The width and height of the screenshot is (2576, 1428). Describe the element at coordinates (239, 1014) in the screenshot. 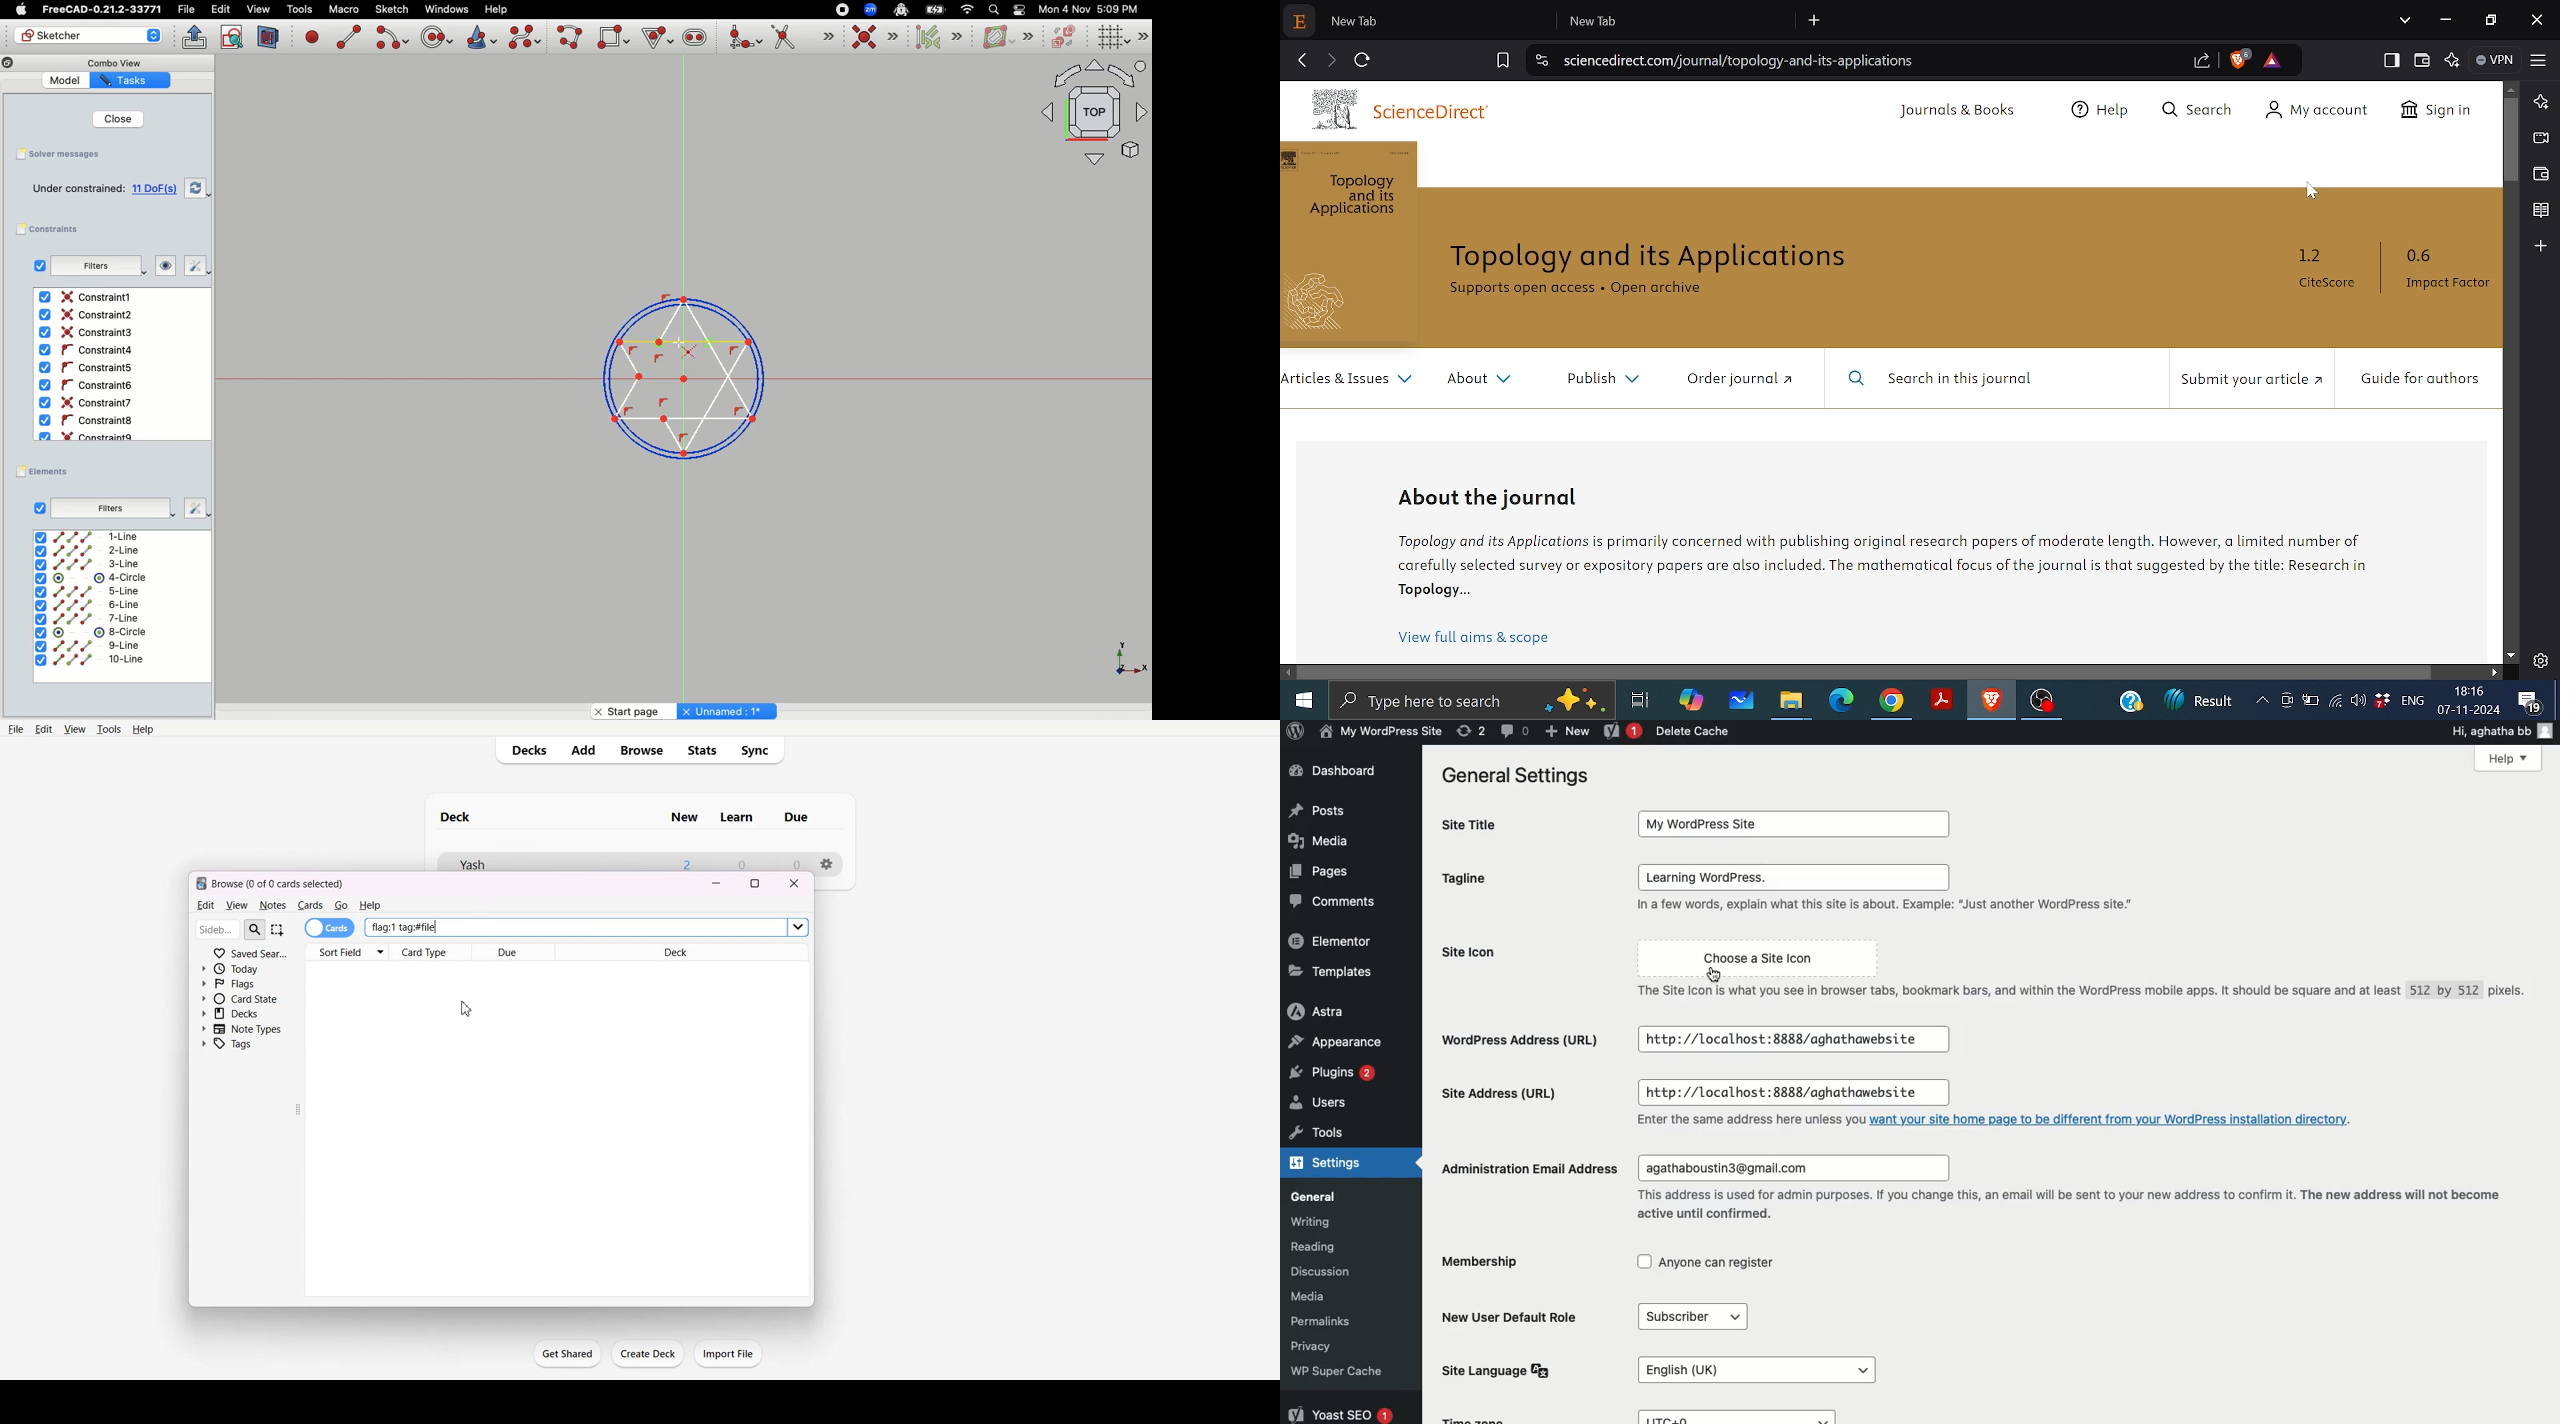

I see `Decks` at that location.